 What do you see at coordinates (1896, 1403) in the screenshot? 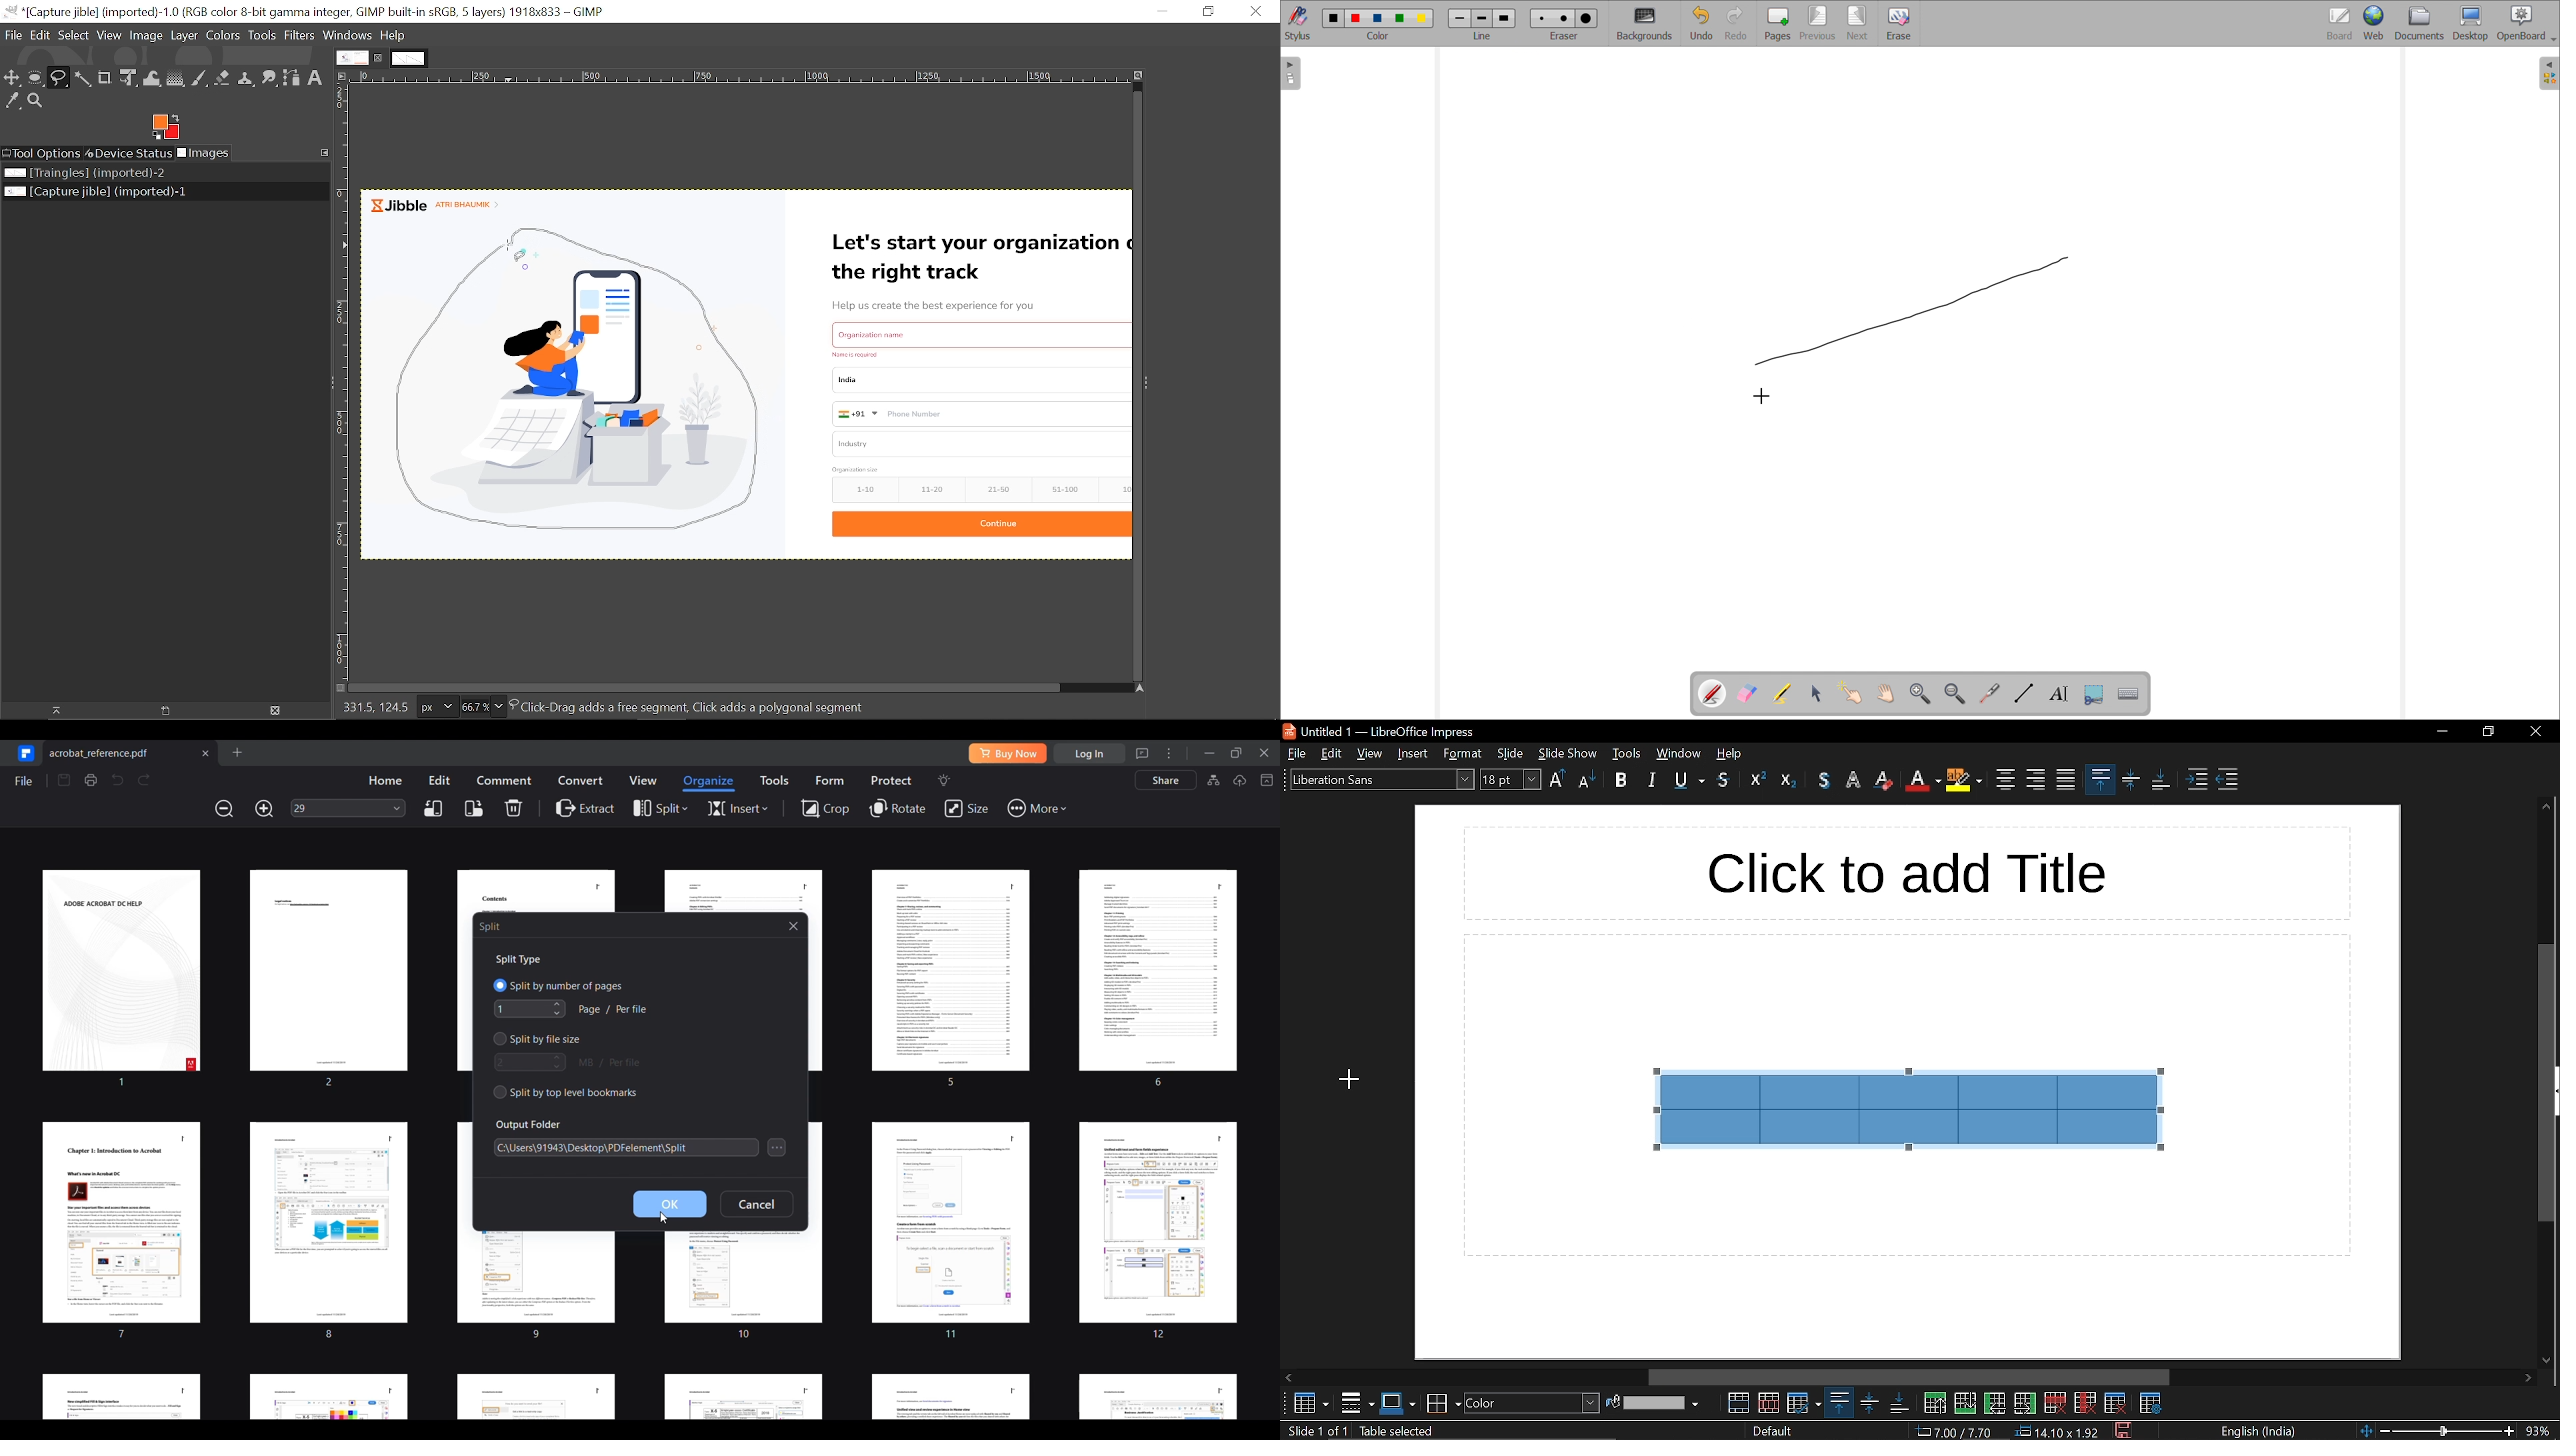
I see `align bottom` at bounding box center [1896, 1403].